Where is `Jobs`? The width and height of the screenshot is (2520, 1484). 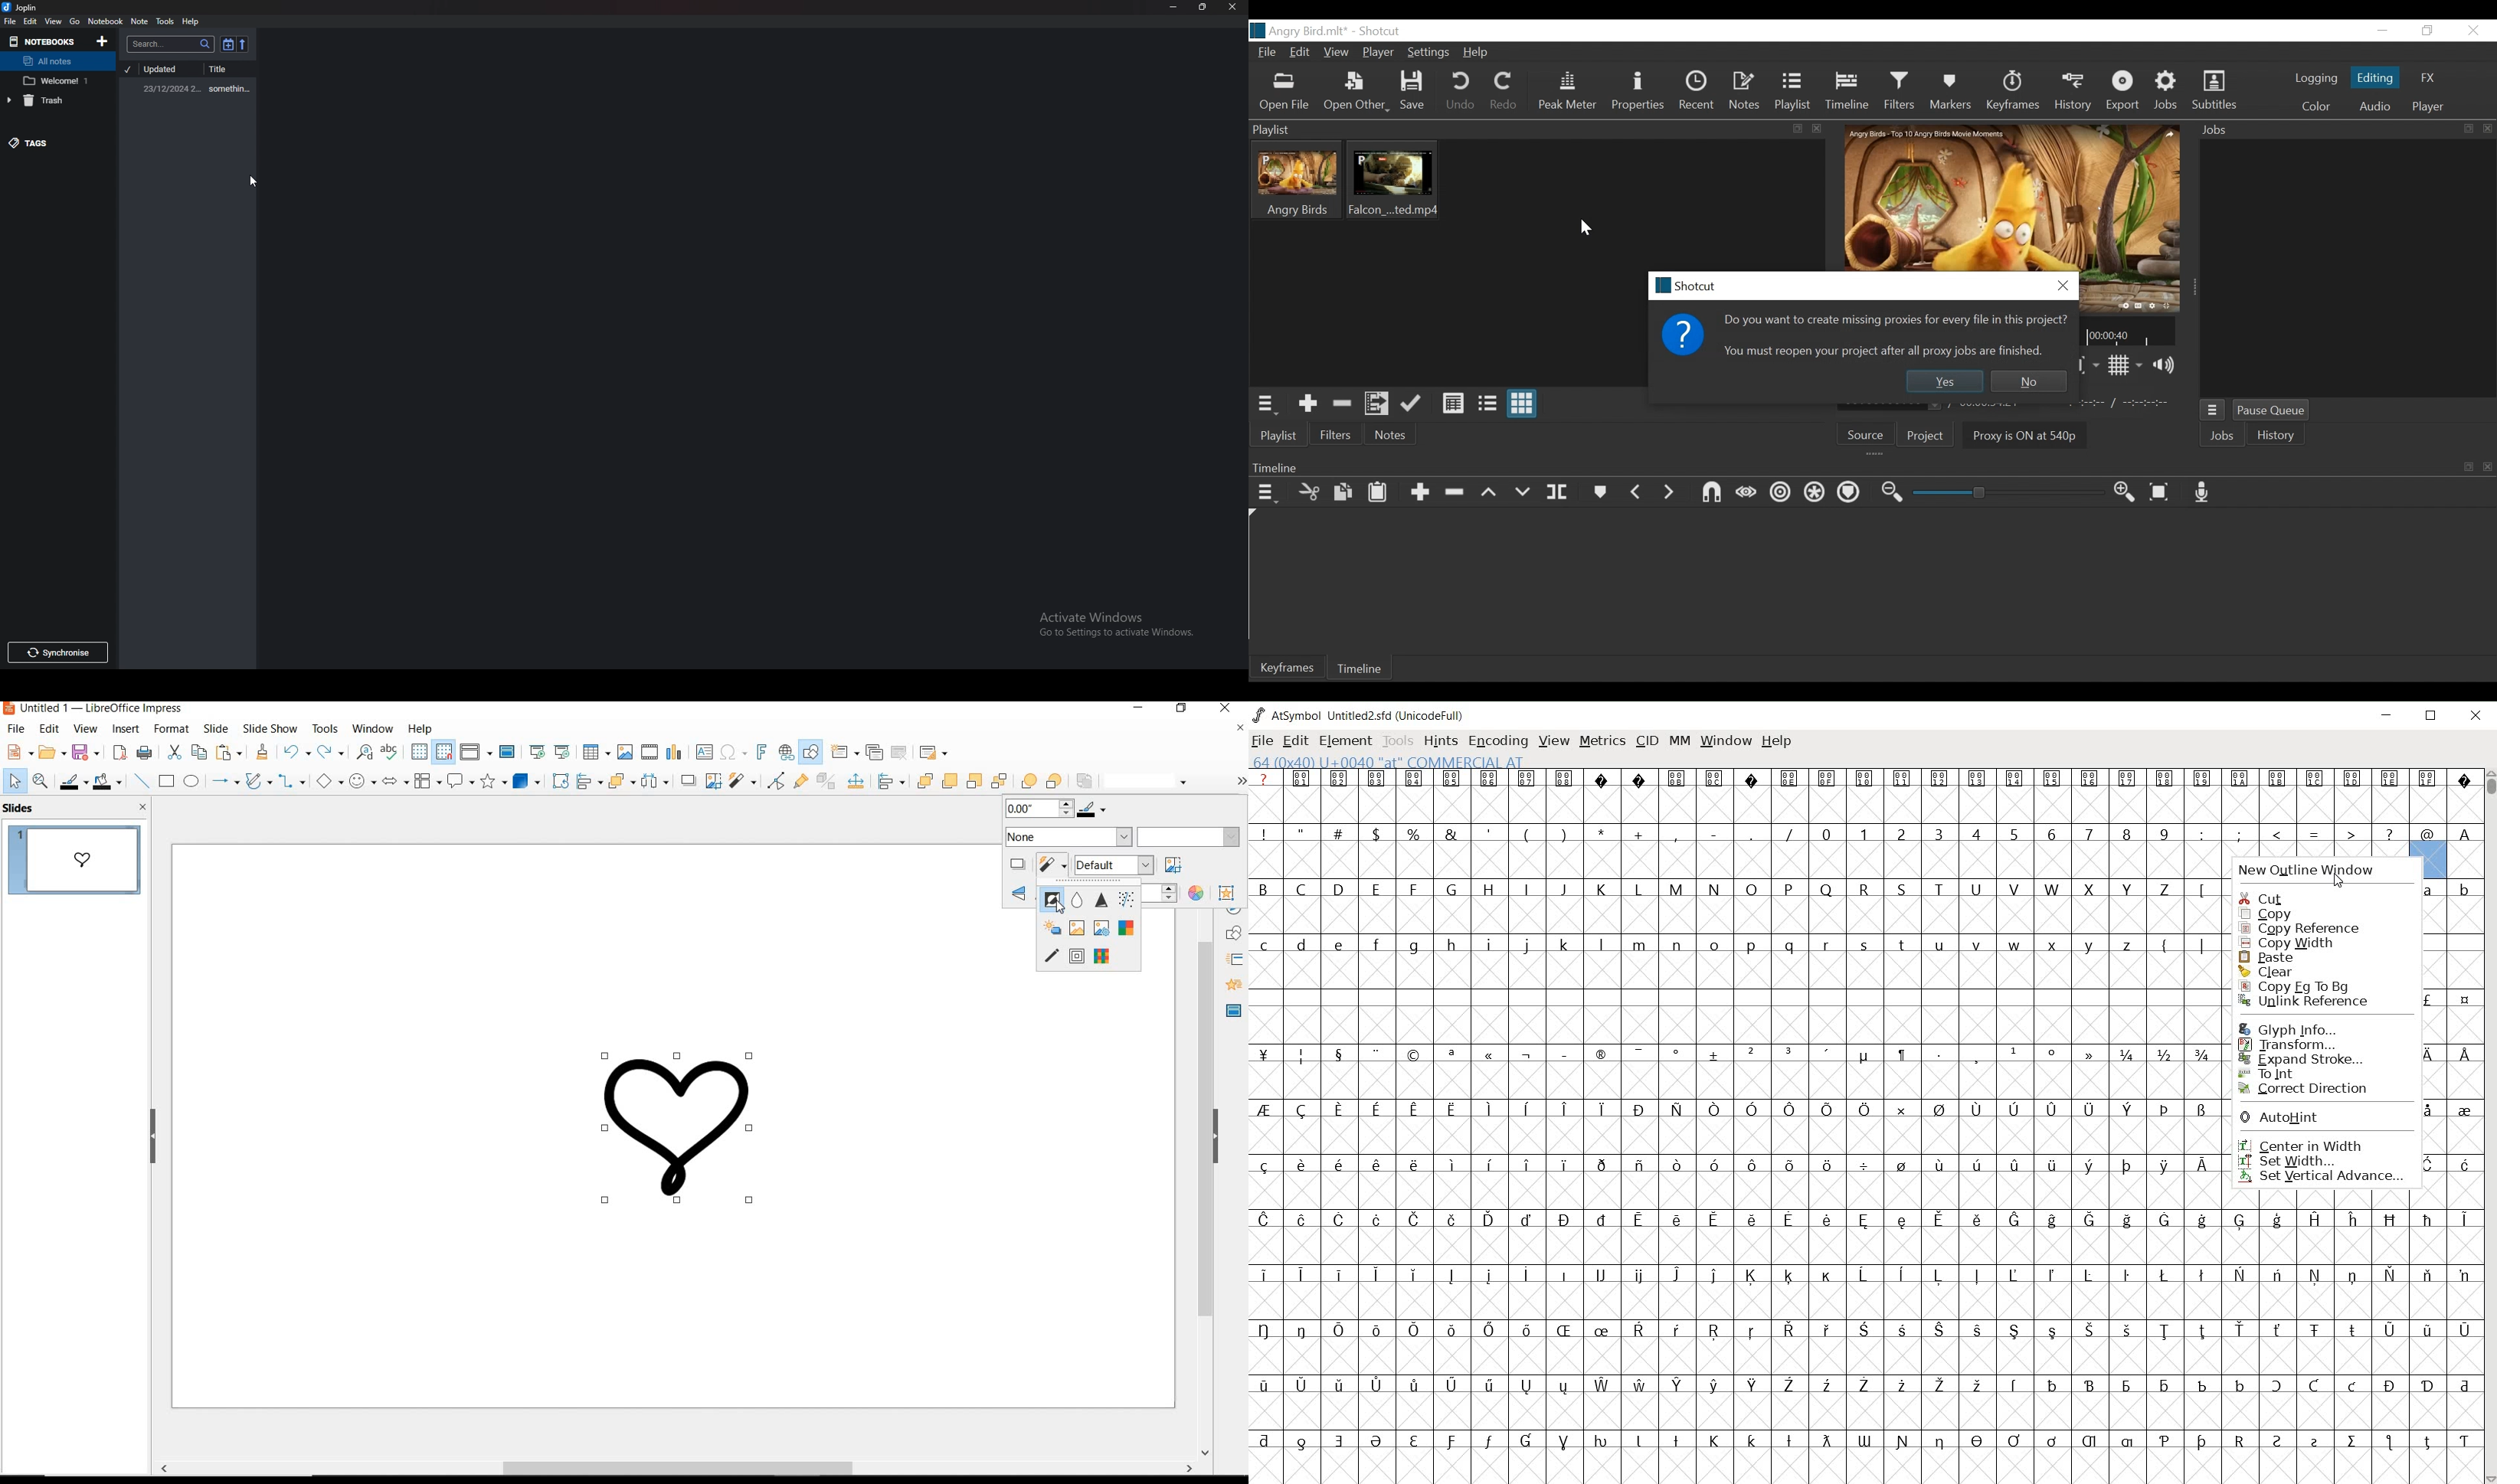
Jobs is located at coordinates (2168, 91).